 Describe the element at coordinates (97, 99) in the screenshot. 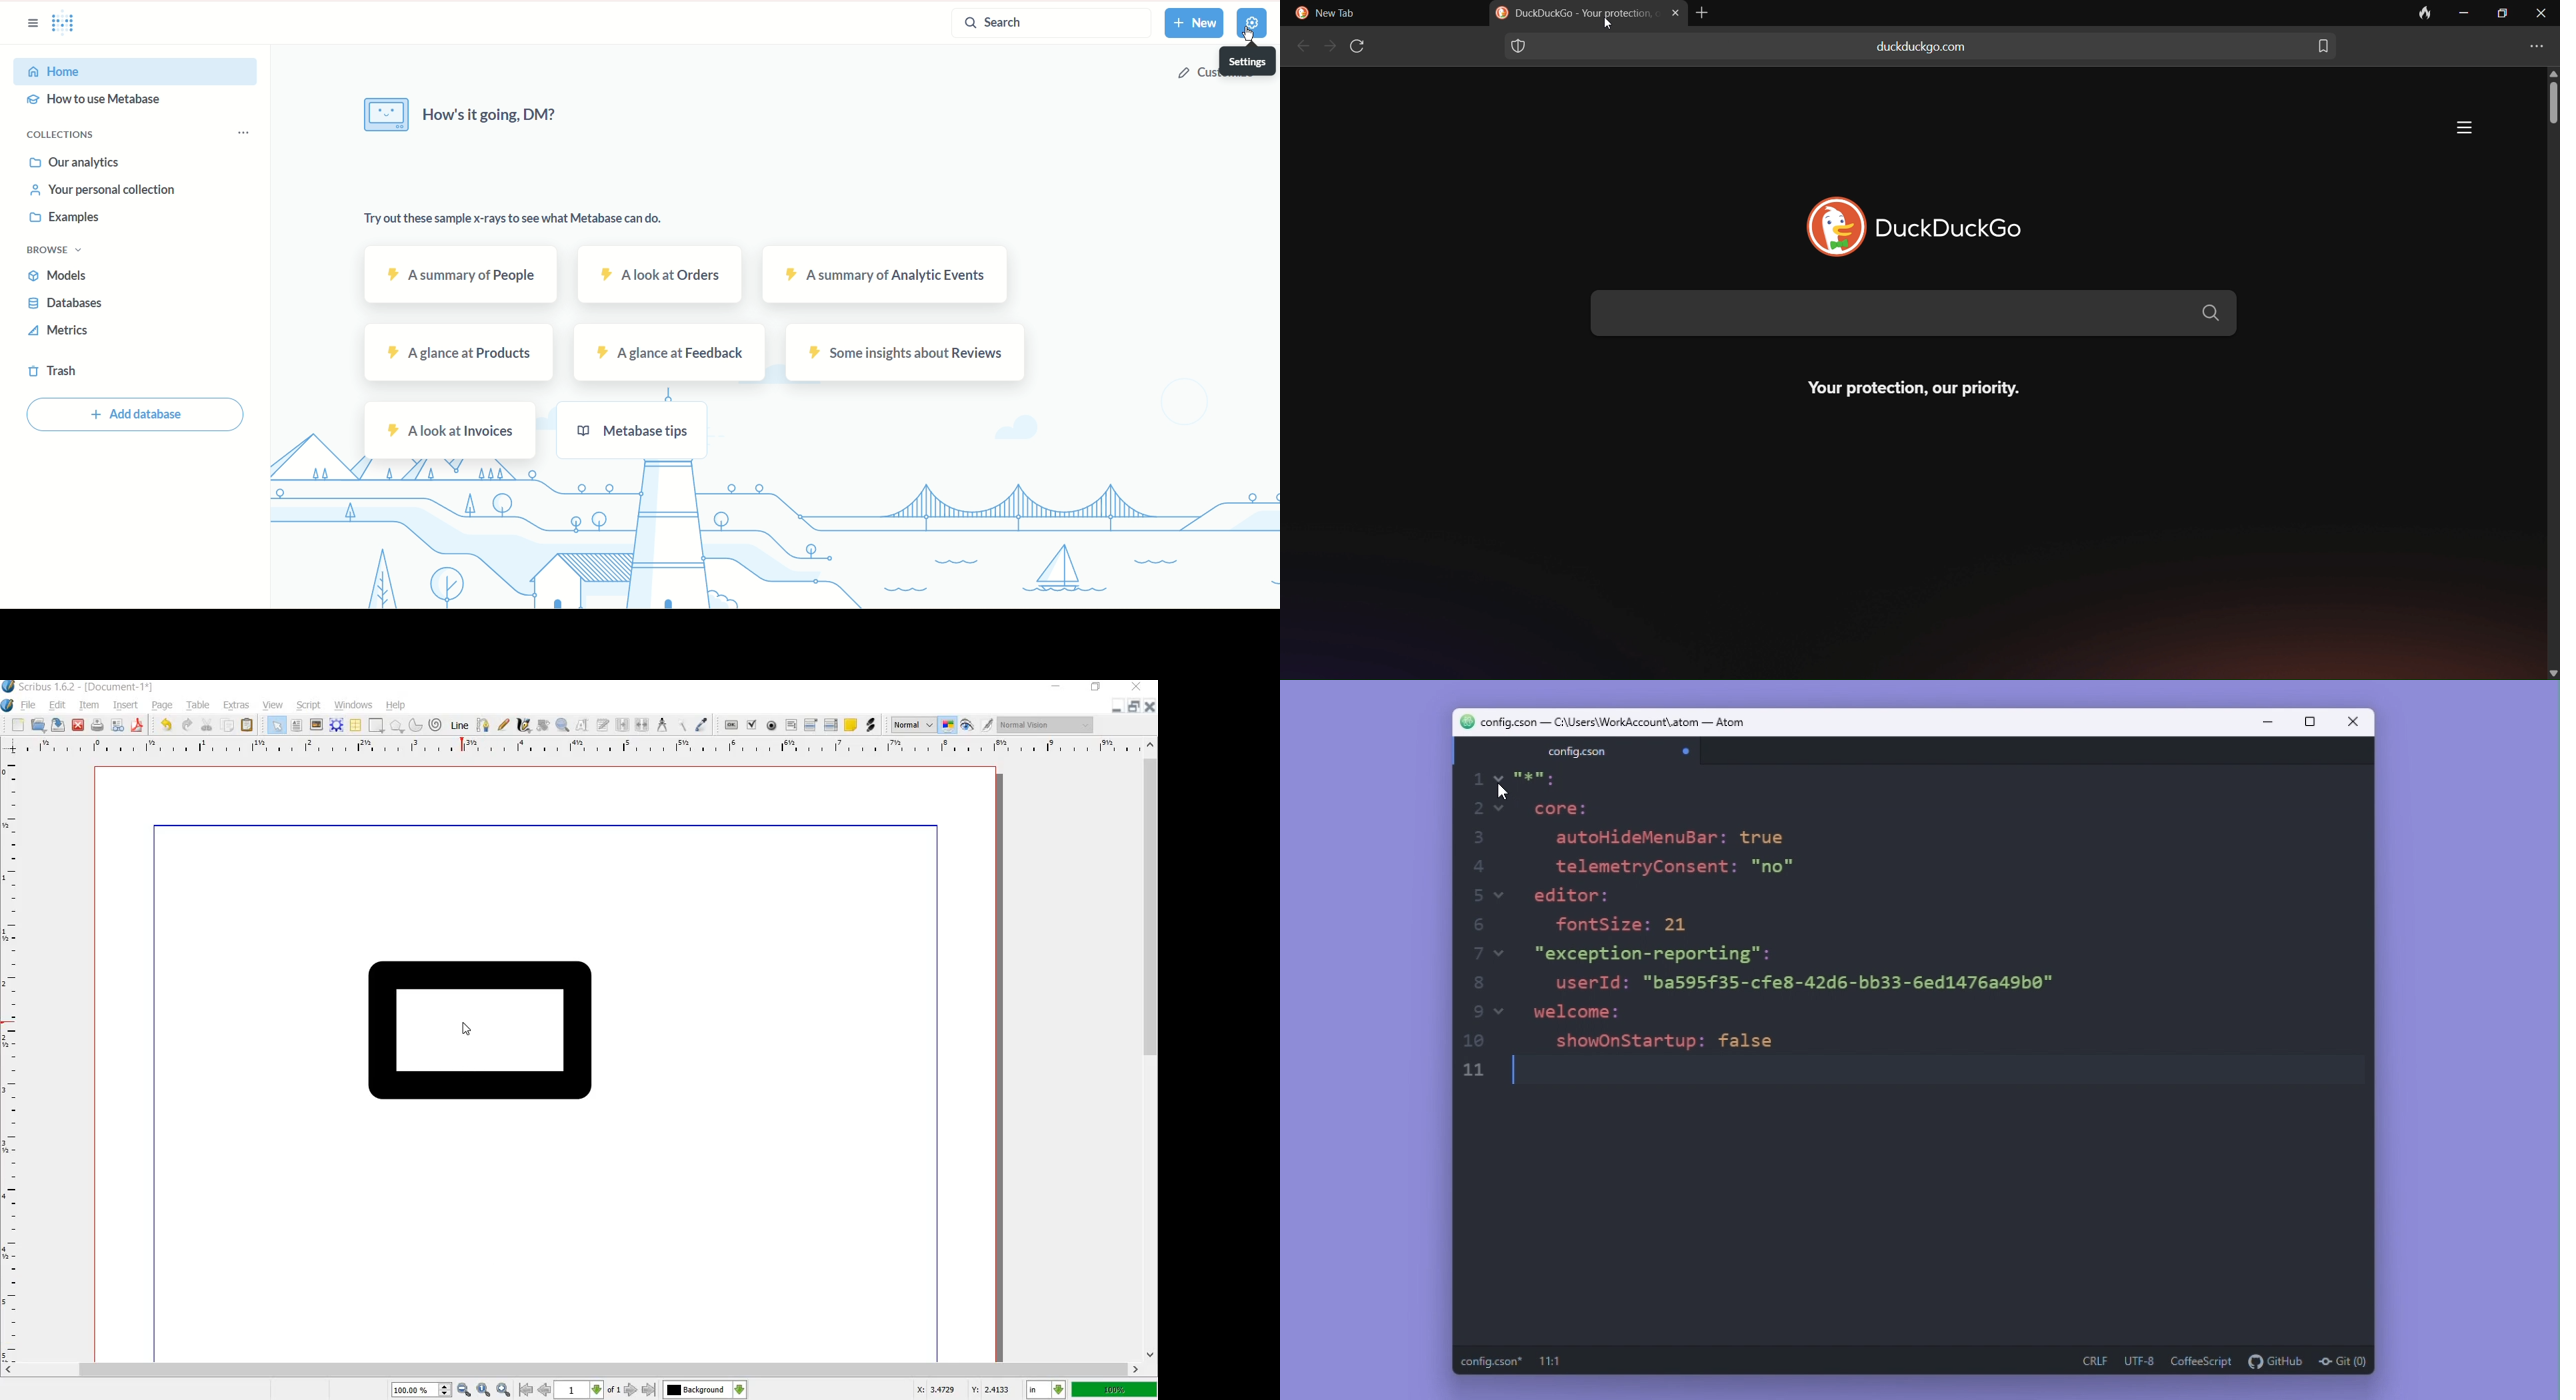

I see `how to use metabase` at that location.